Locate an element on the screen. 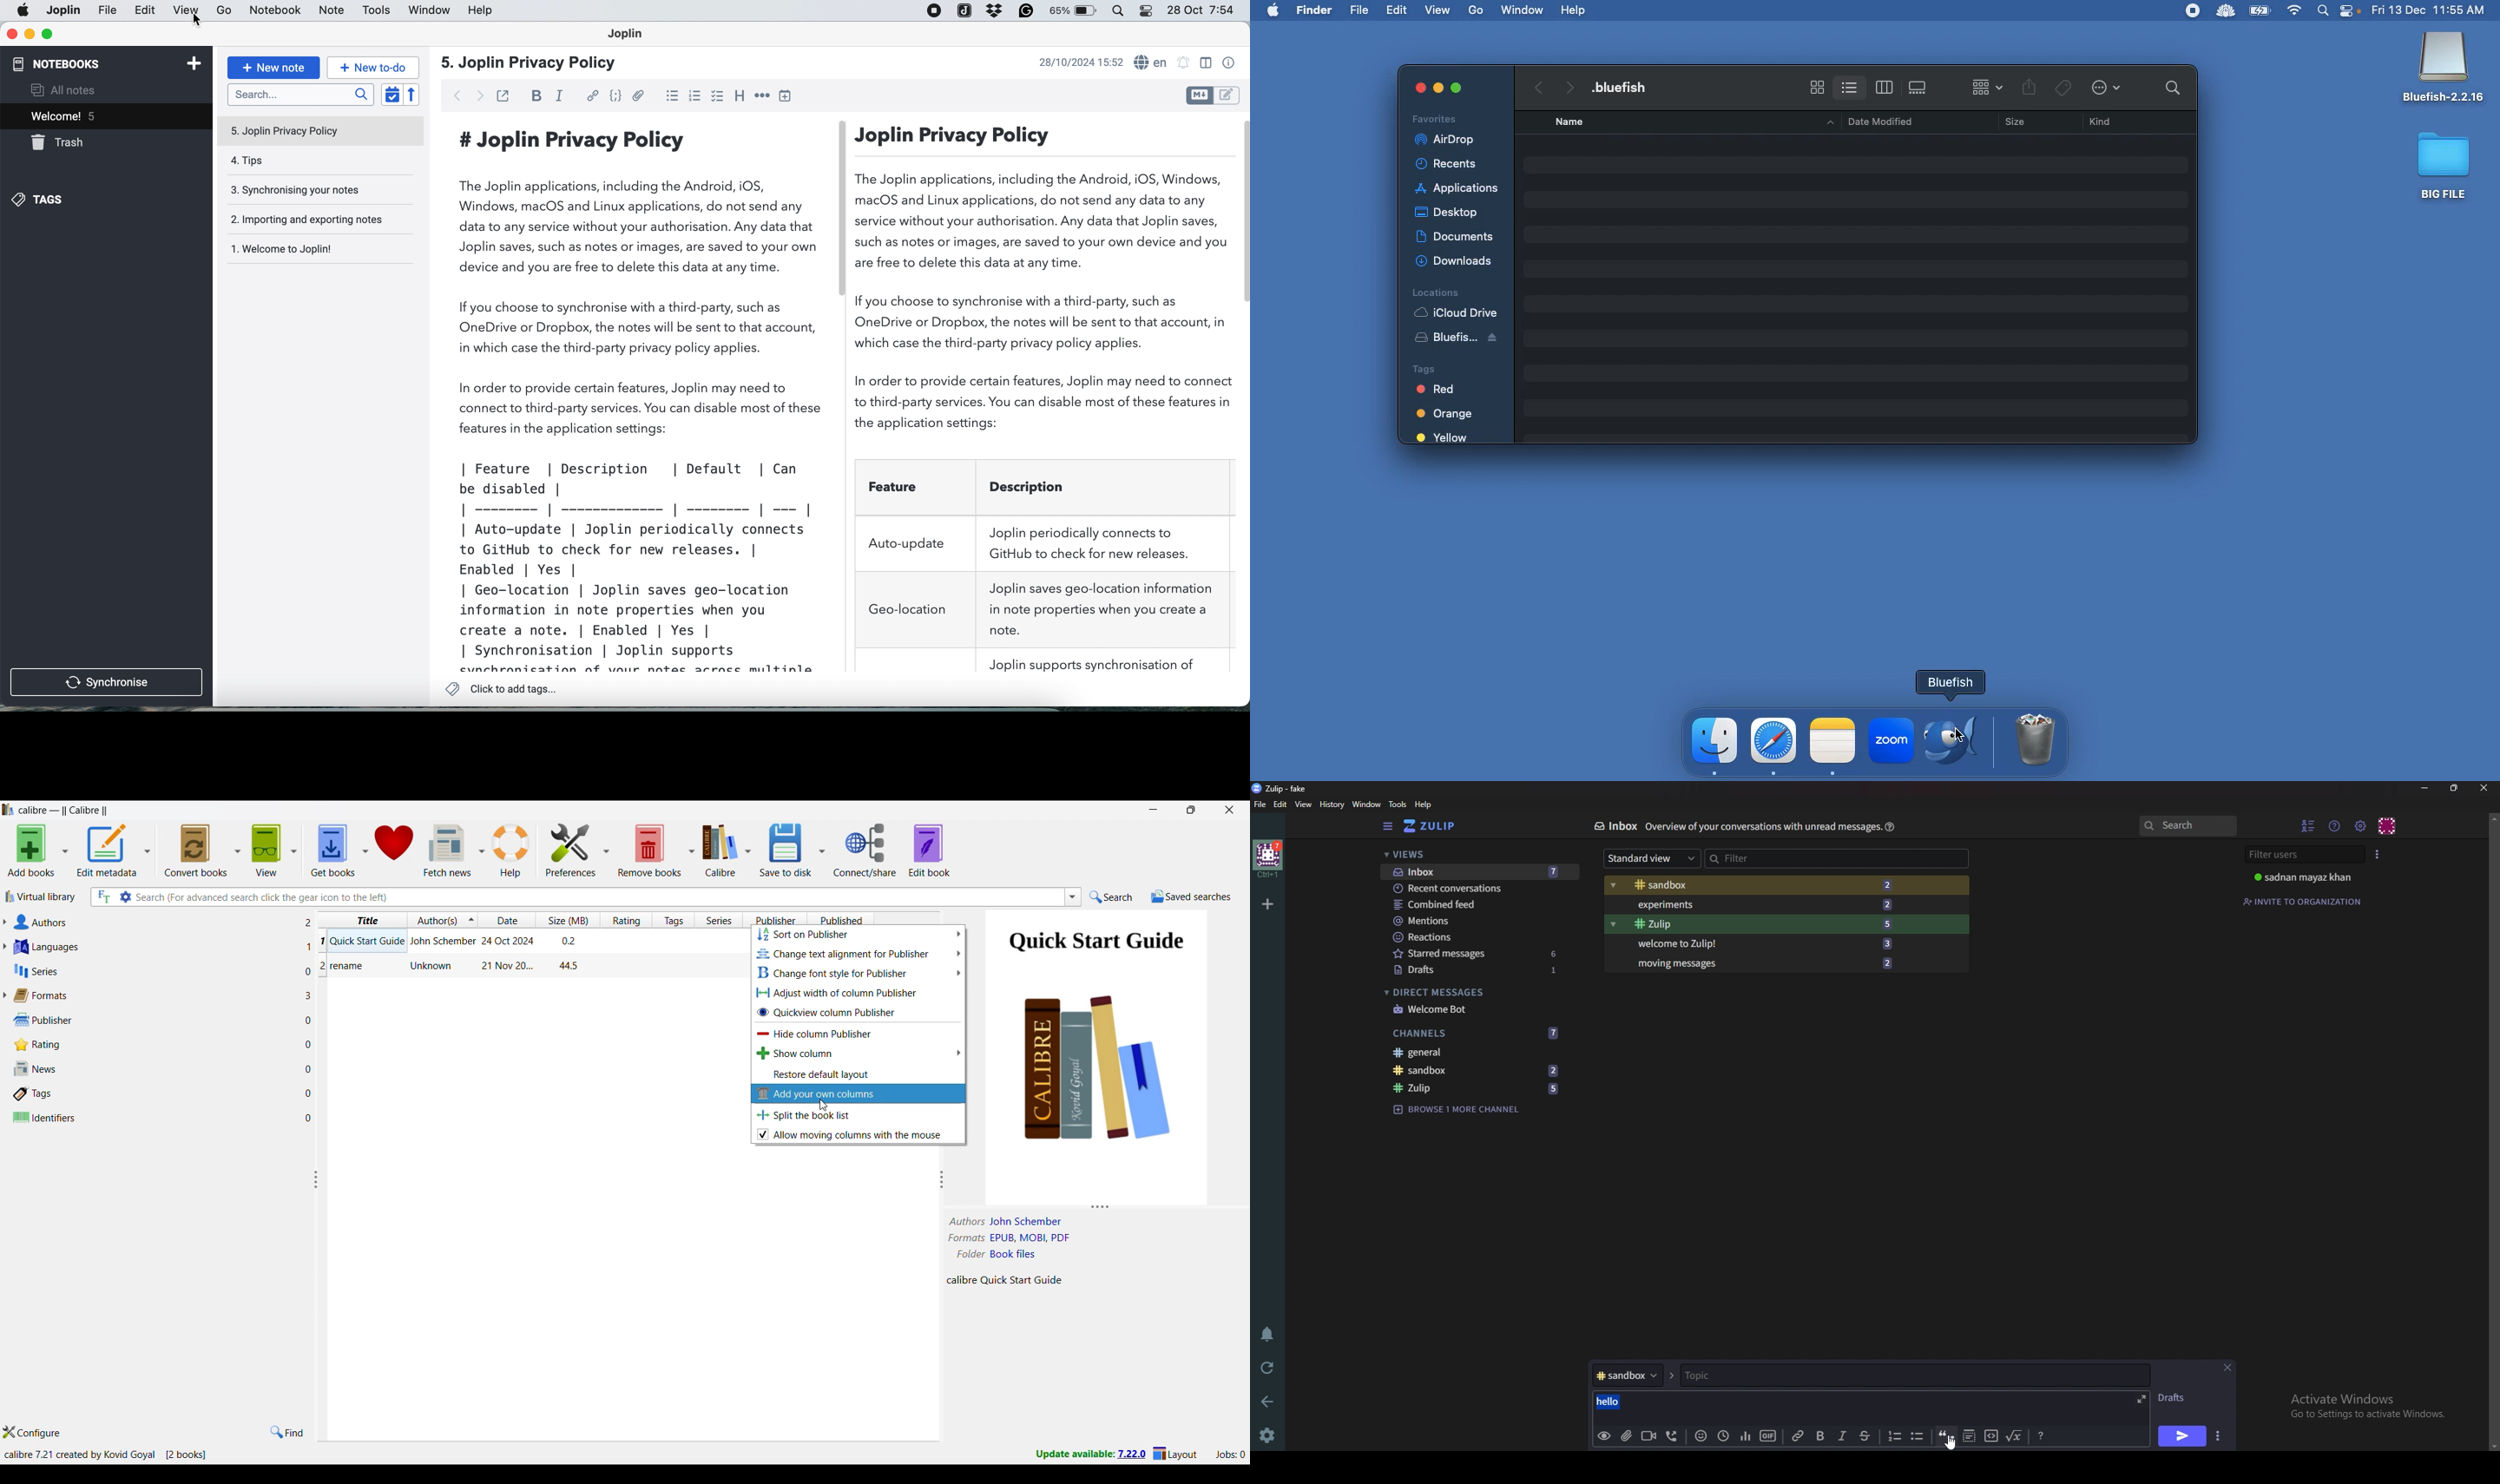 This screenshot has height=1484, width=2520. Bluefish is located at coordinates (1950, 682).